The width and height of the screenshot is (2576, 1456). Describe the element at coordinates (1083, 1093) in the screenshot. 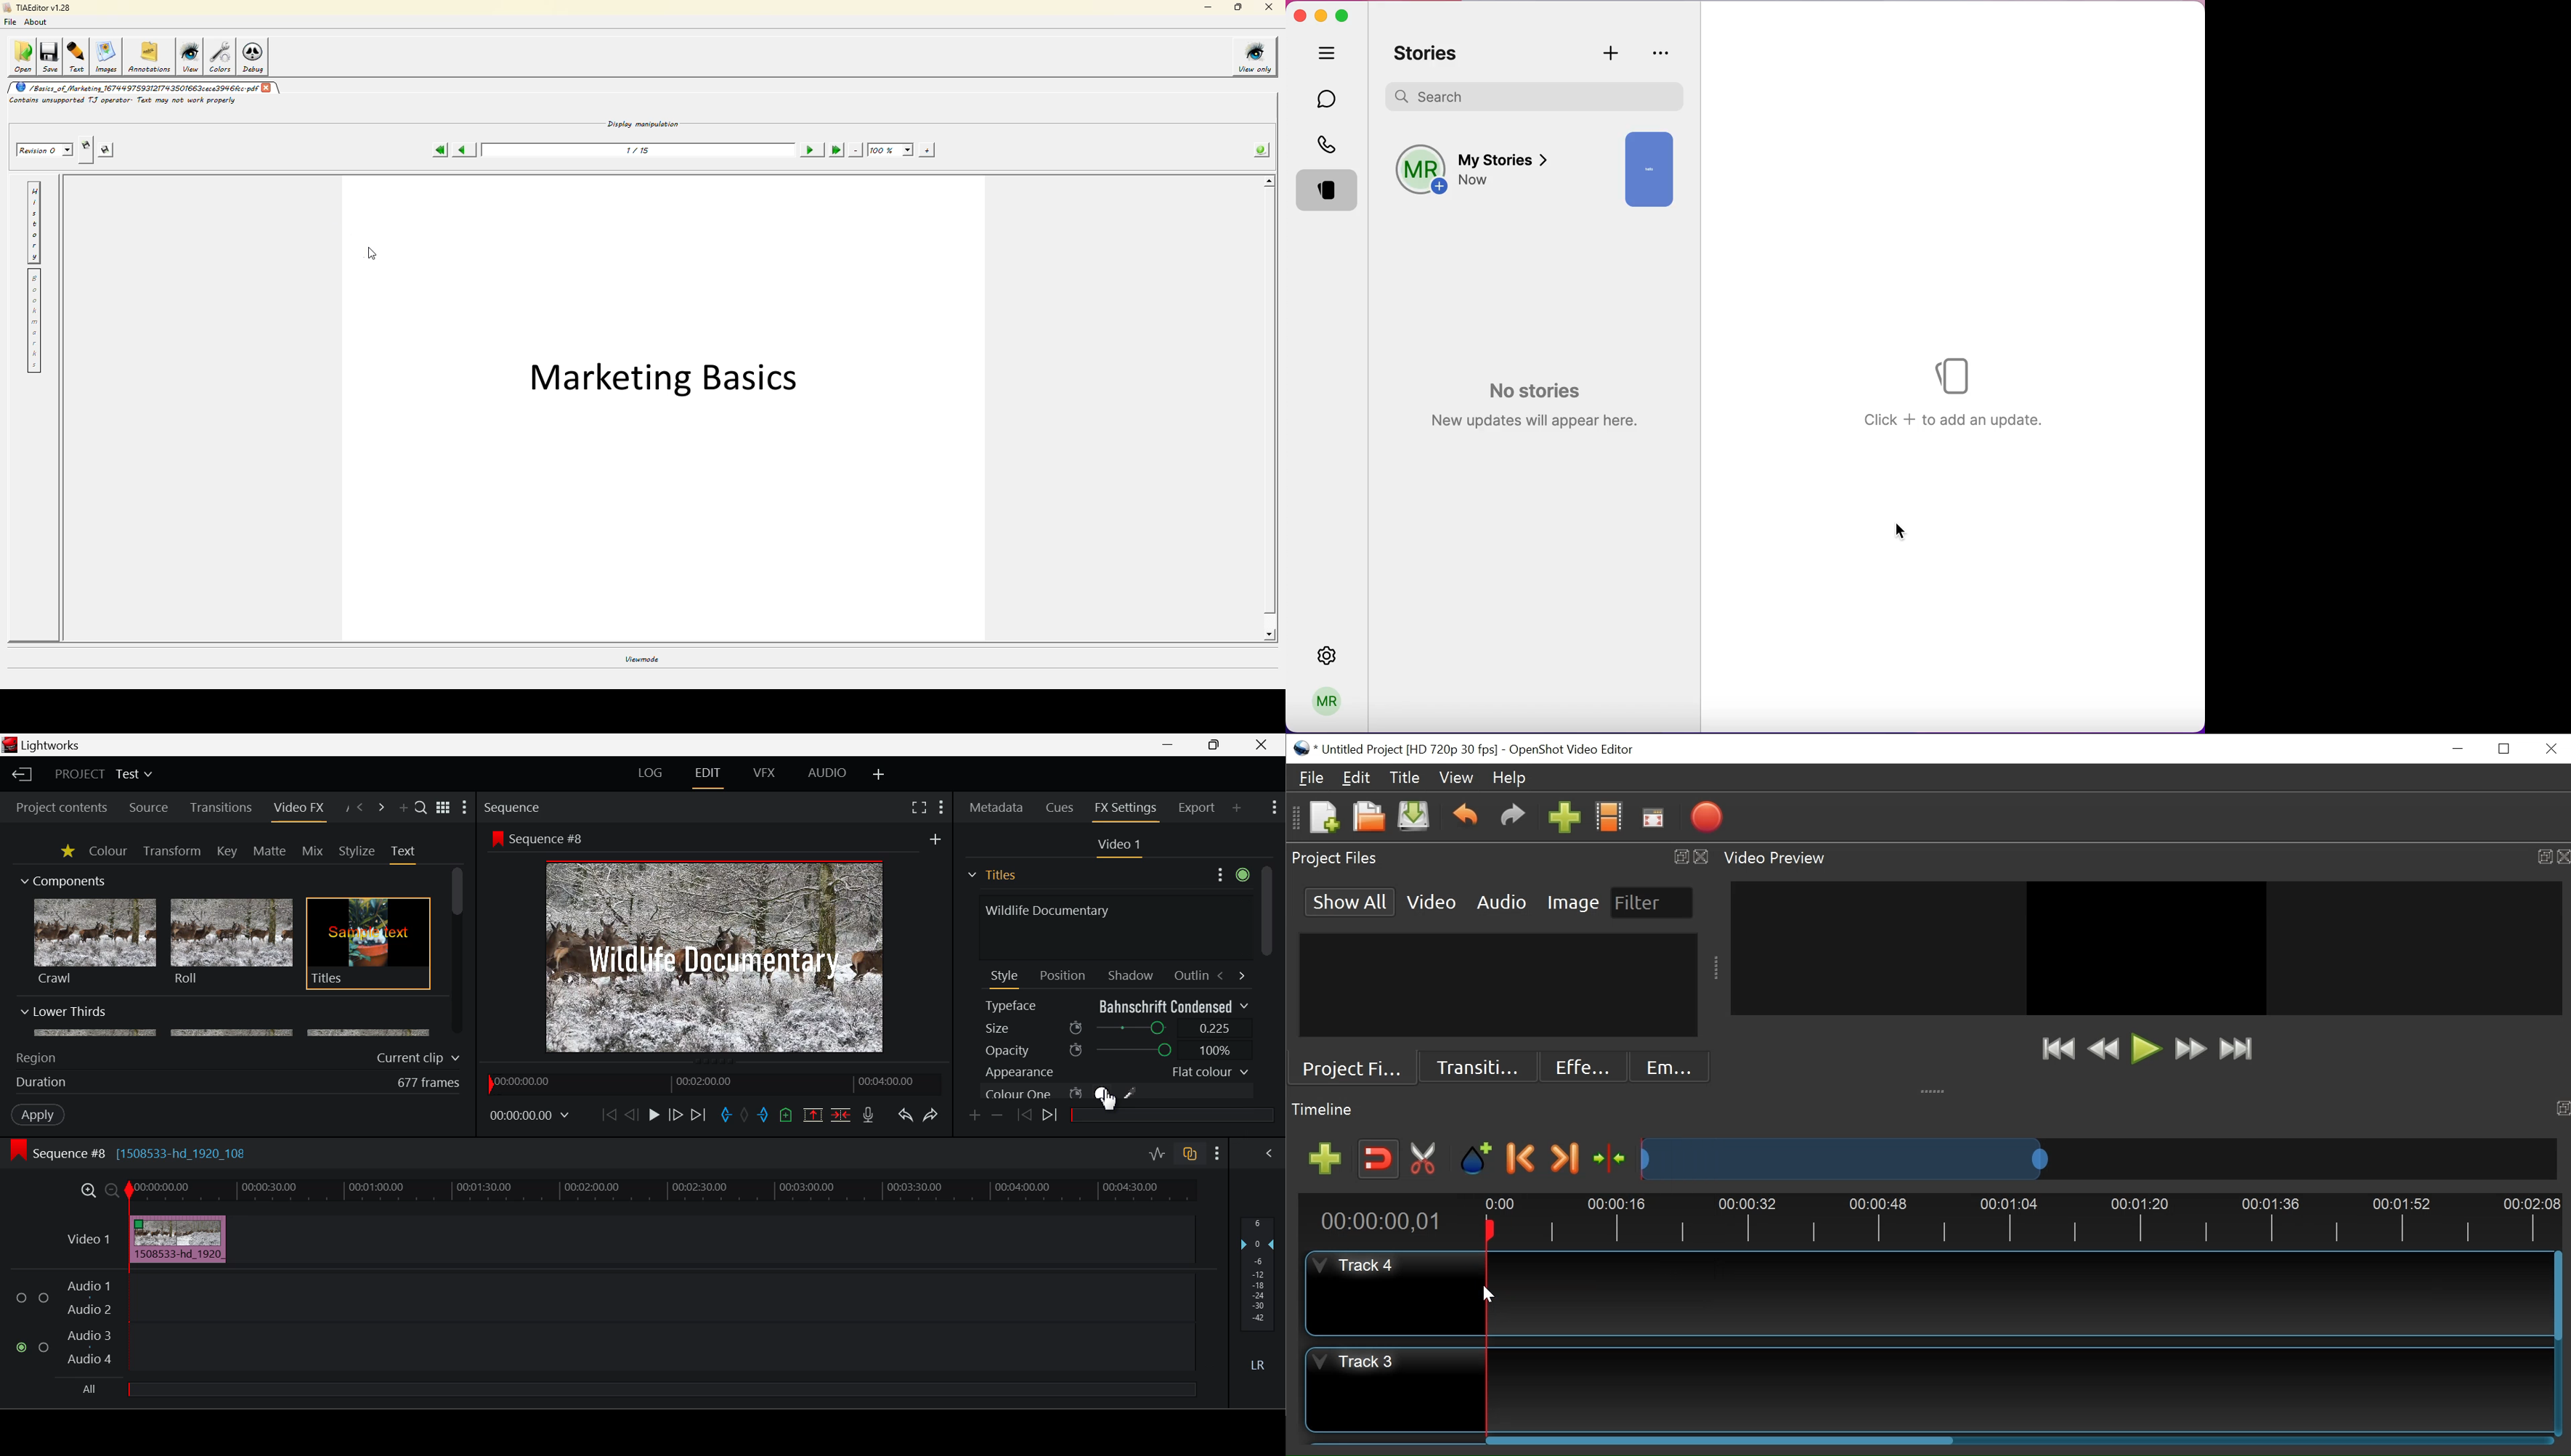

I see `Colour One` at that location.